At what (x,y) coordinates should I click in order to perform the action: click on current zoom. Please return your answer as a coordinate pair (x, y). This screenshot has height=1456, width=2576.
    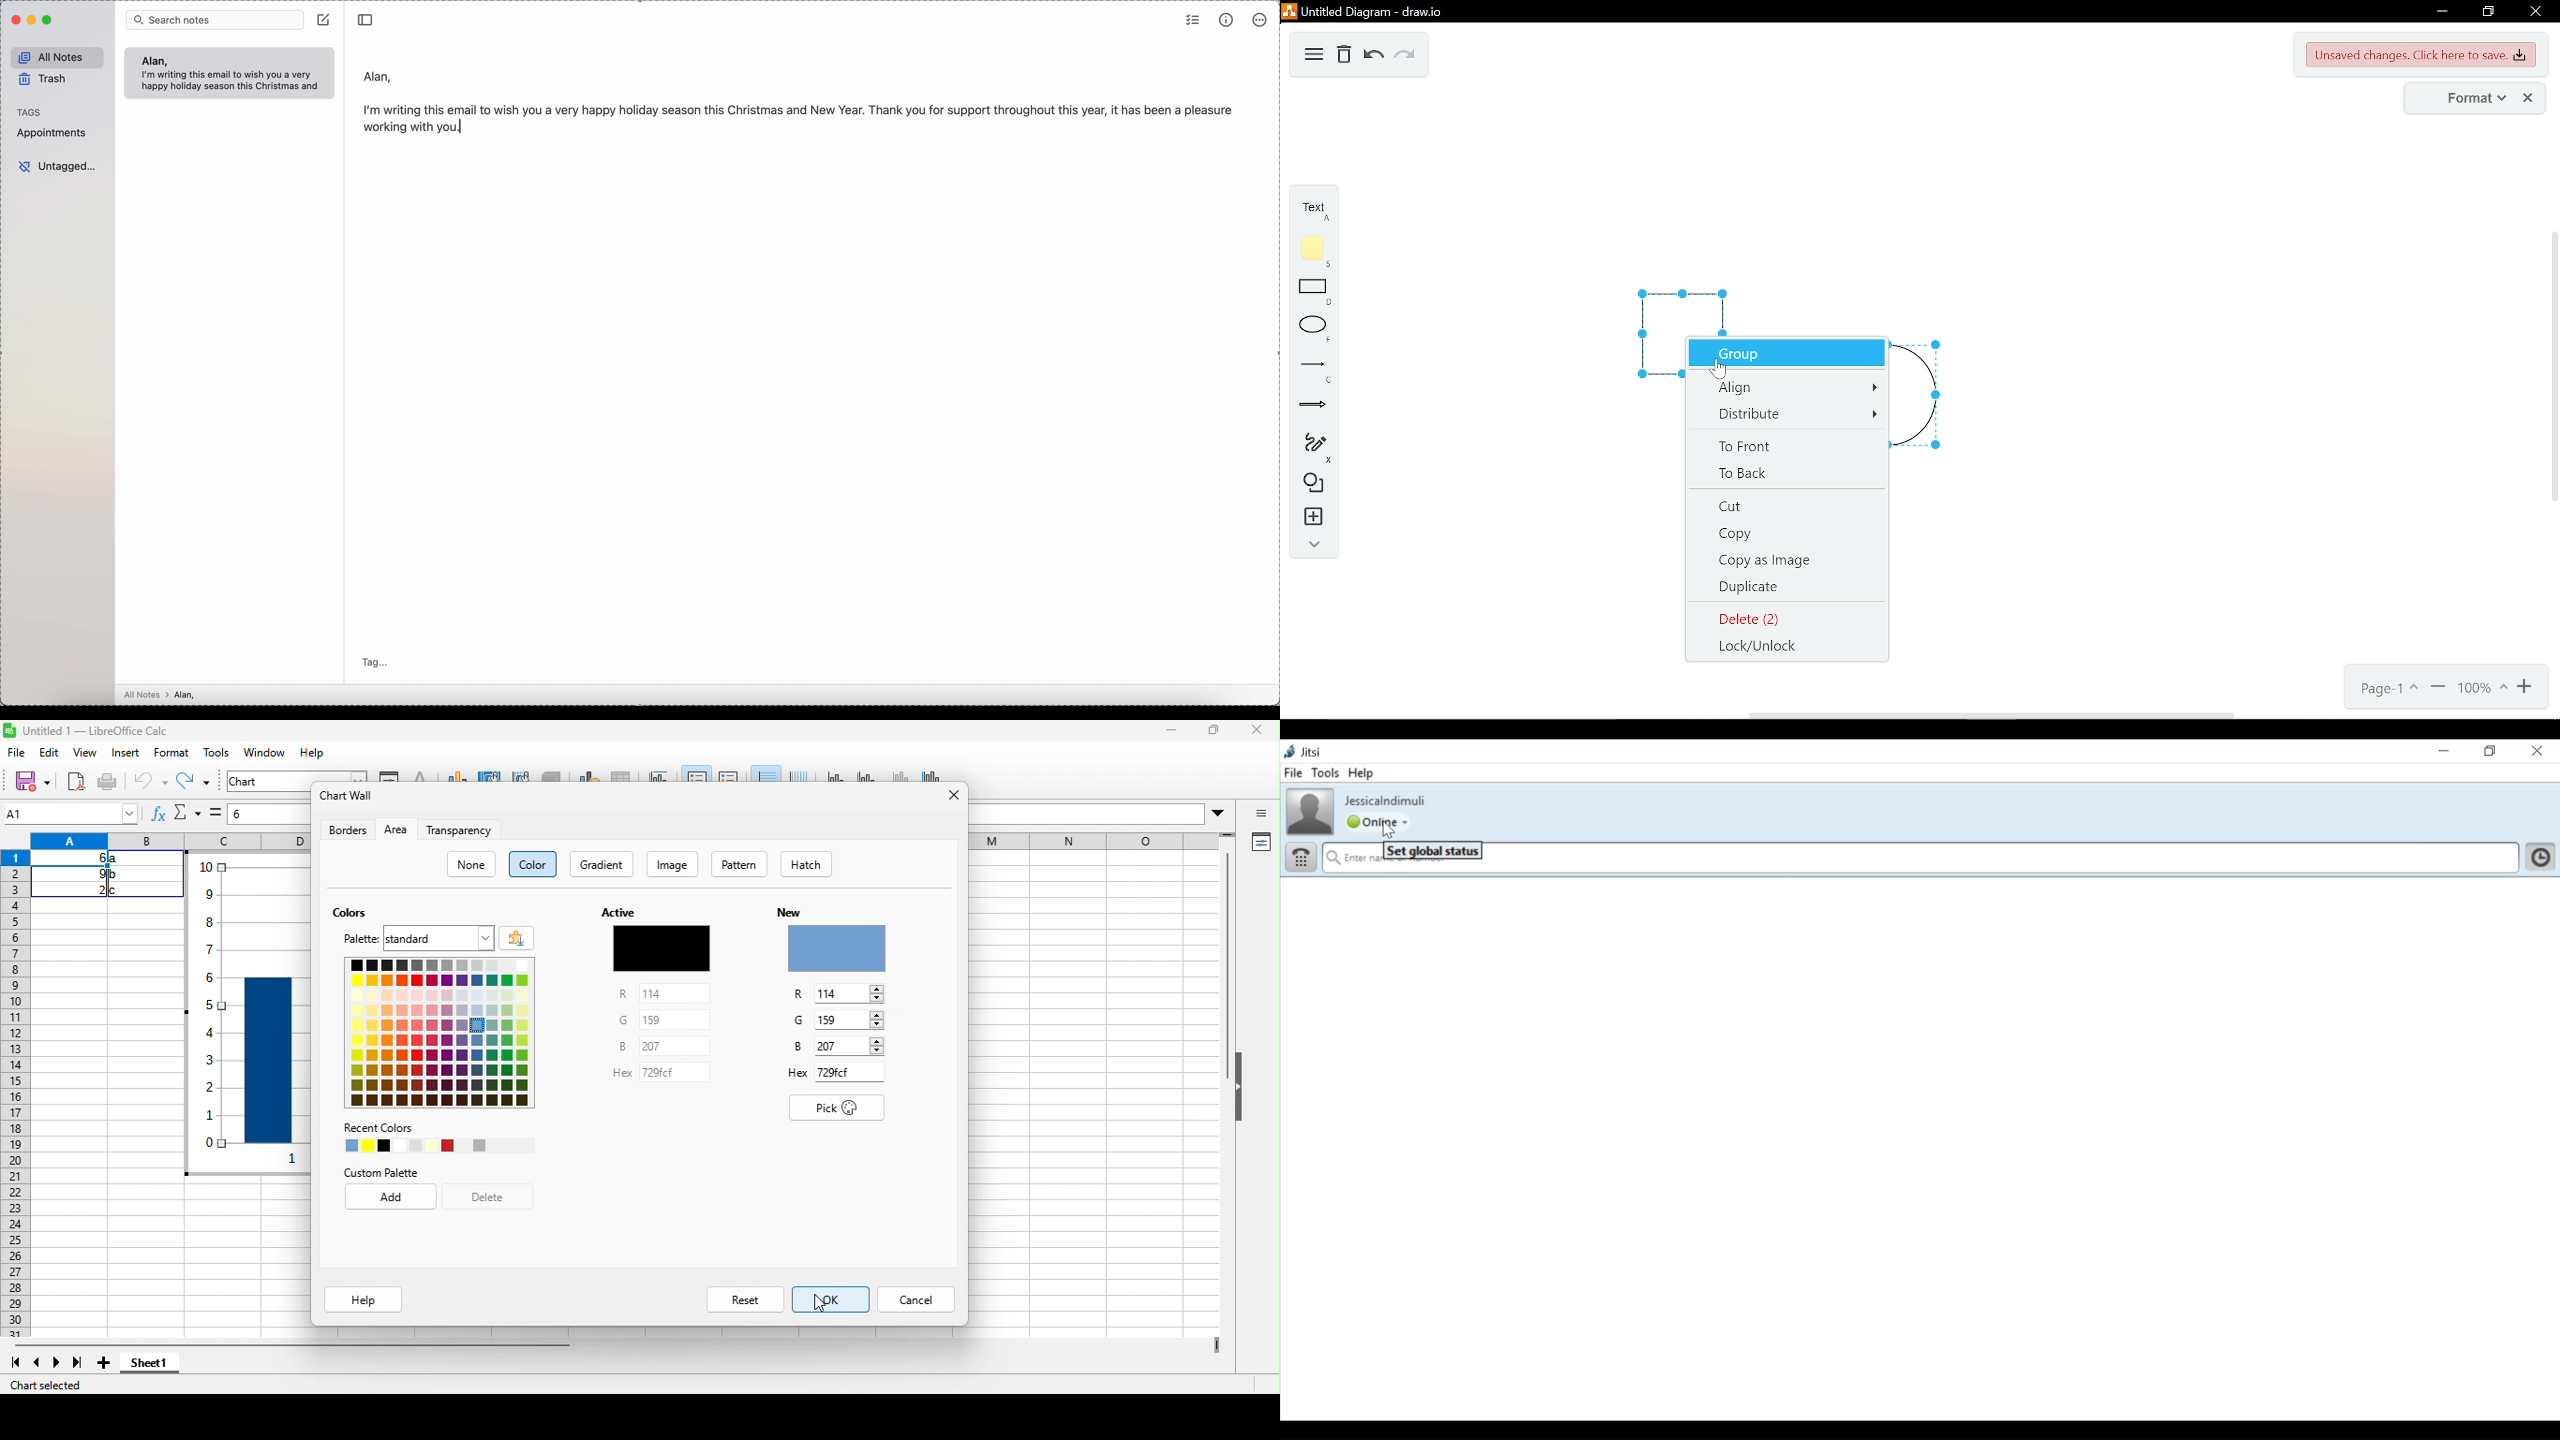
    Looking at the image, I should click on (2482, 690).